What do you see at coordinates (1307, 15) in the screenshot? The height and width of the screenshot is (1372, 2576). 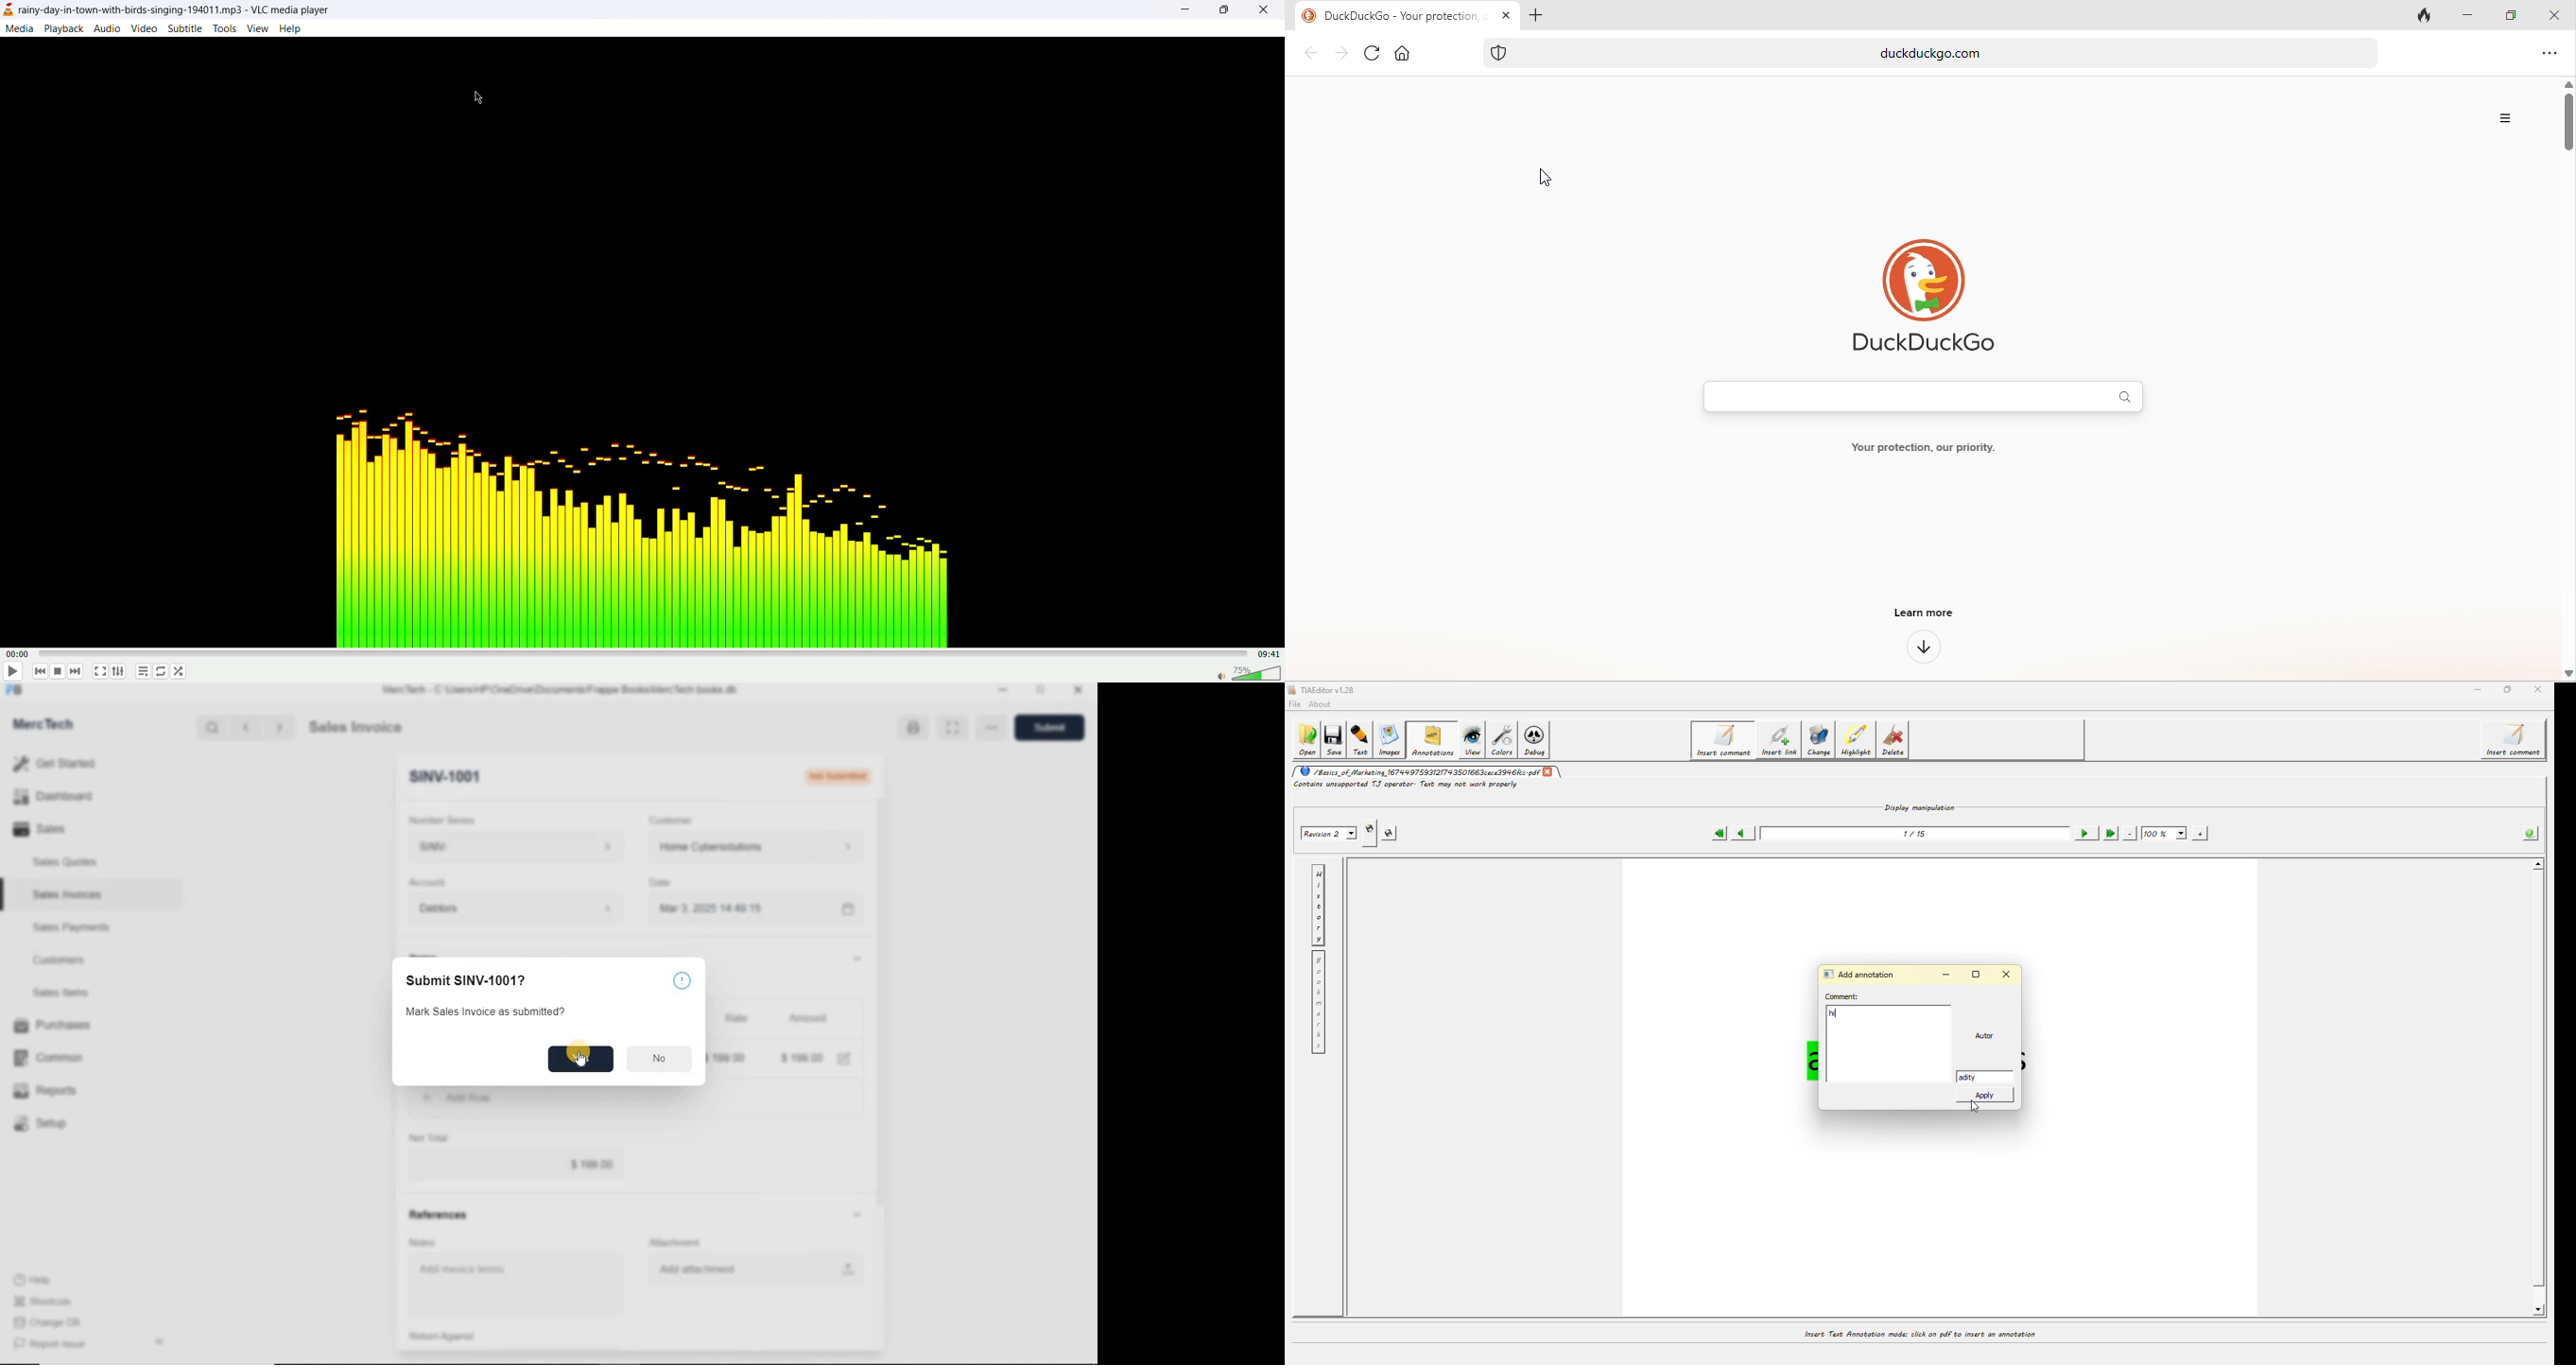 I see `duckduck go logo` at bounding box center [1307, 15].